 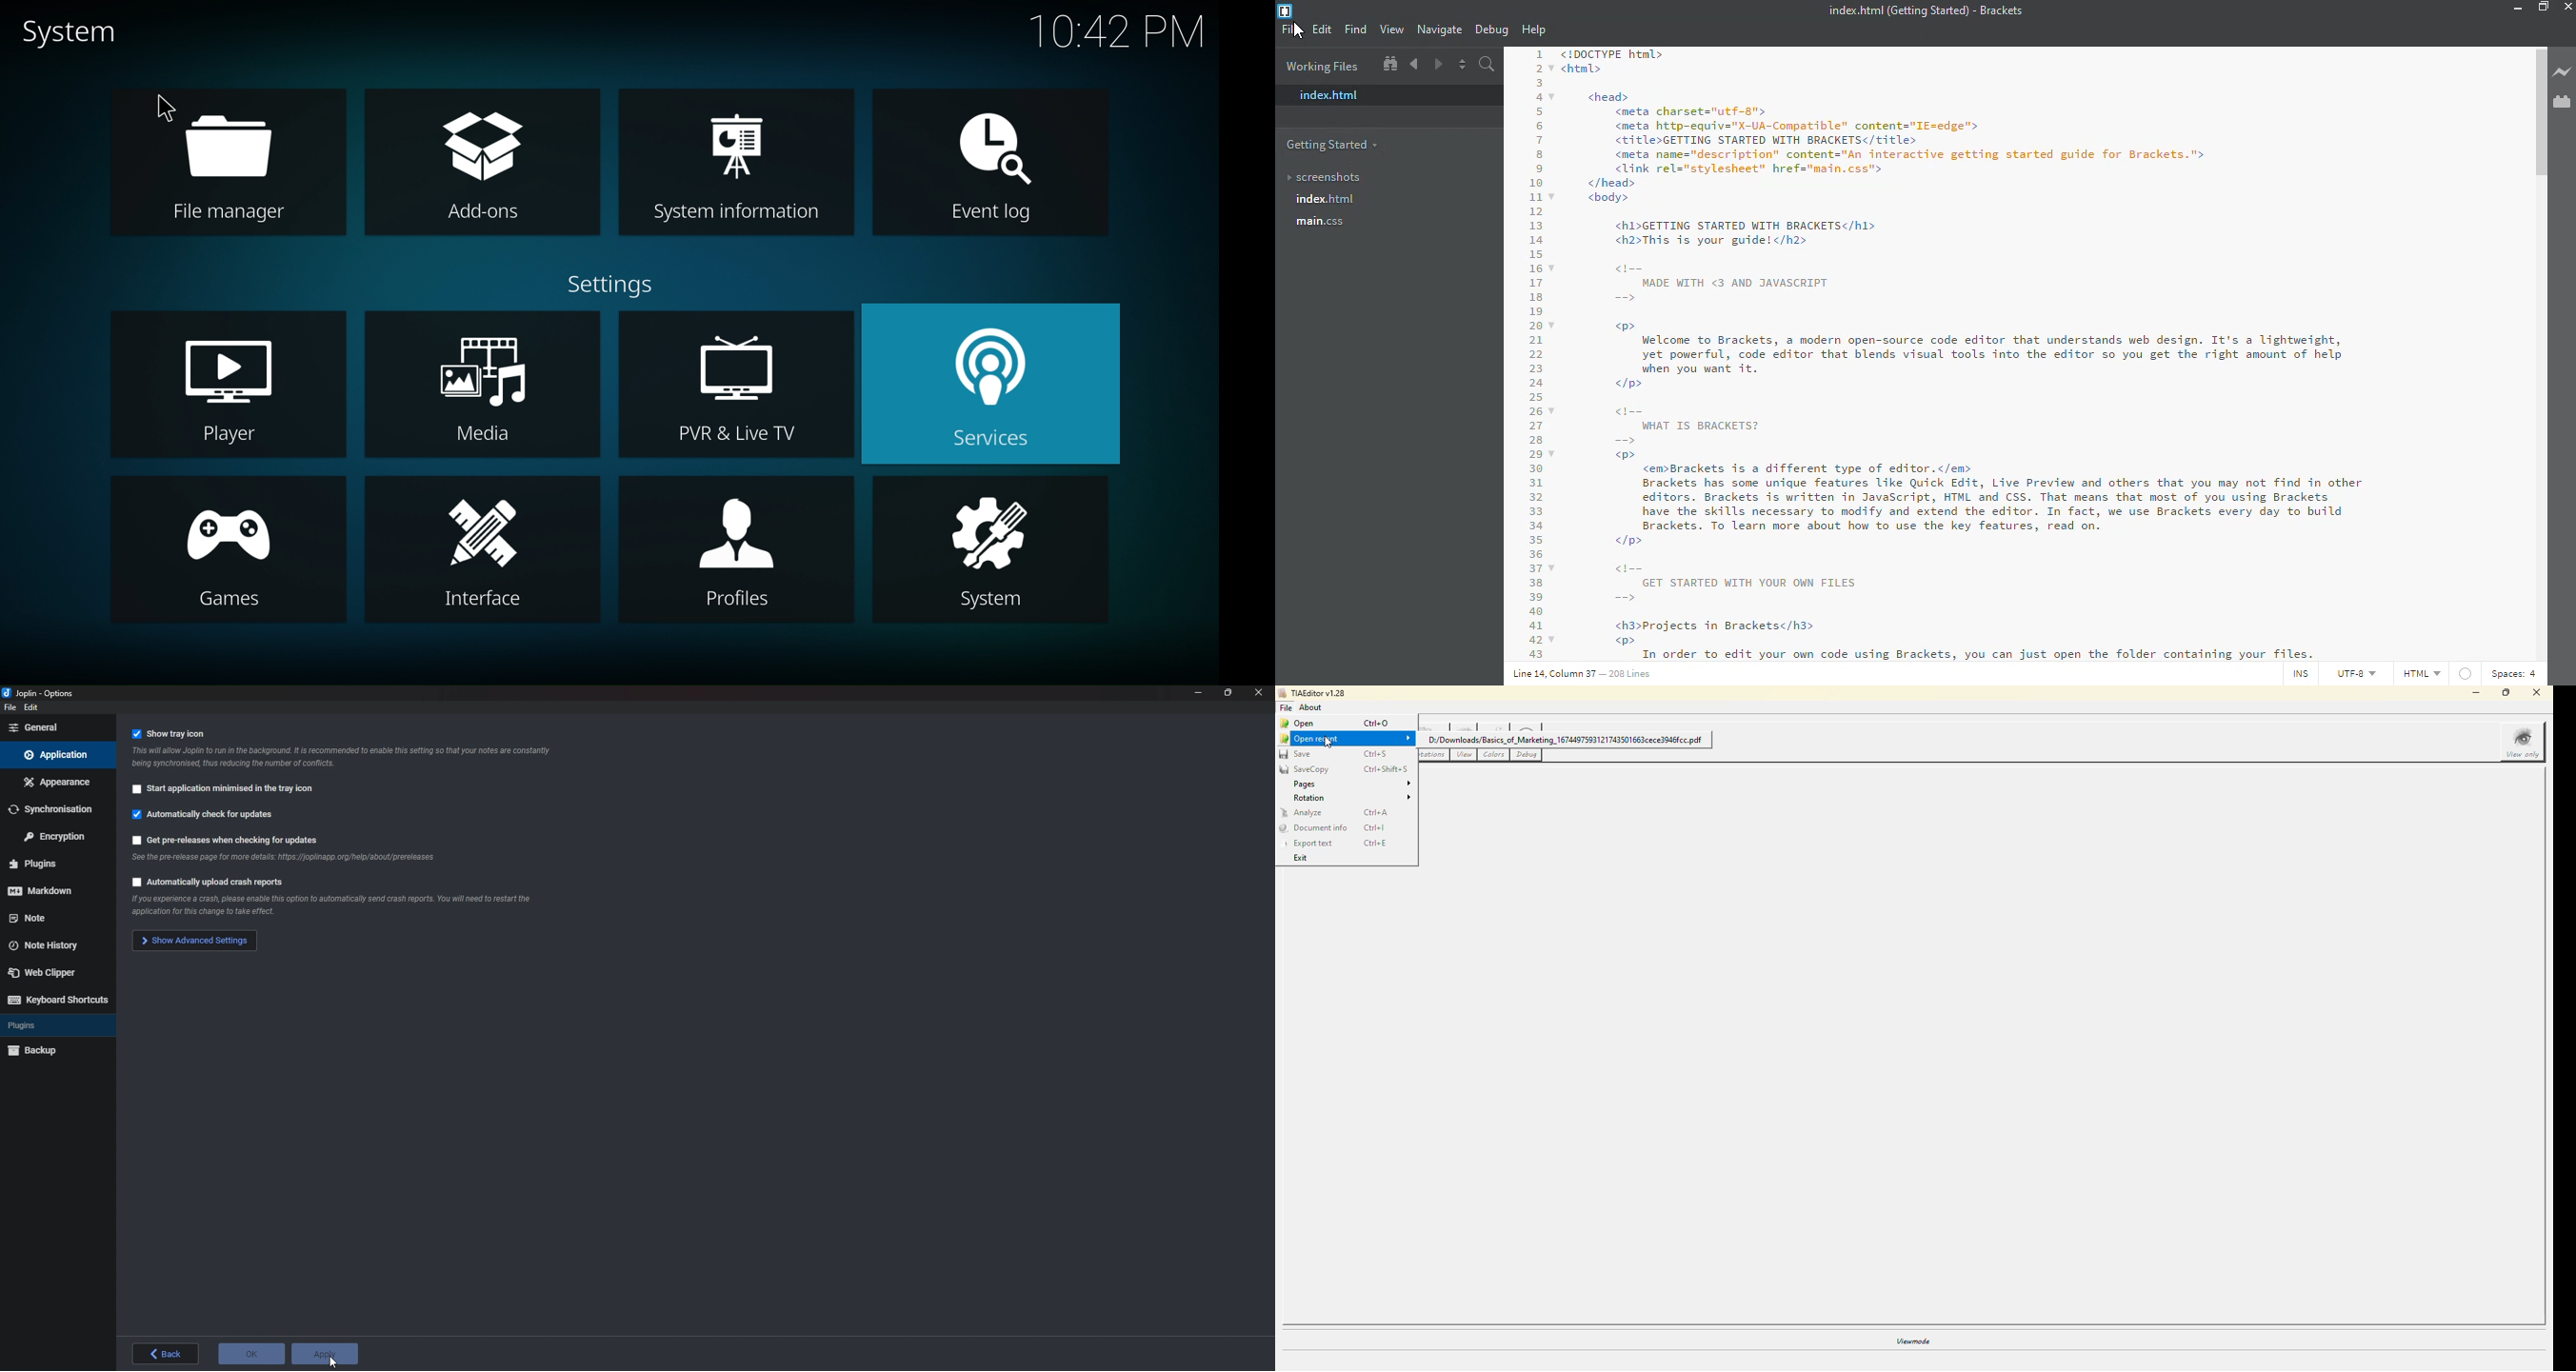 What do you see at coordinates (1259, 693) in the screenshot?
I see `close` at bounding box center [1259, 693].